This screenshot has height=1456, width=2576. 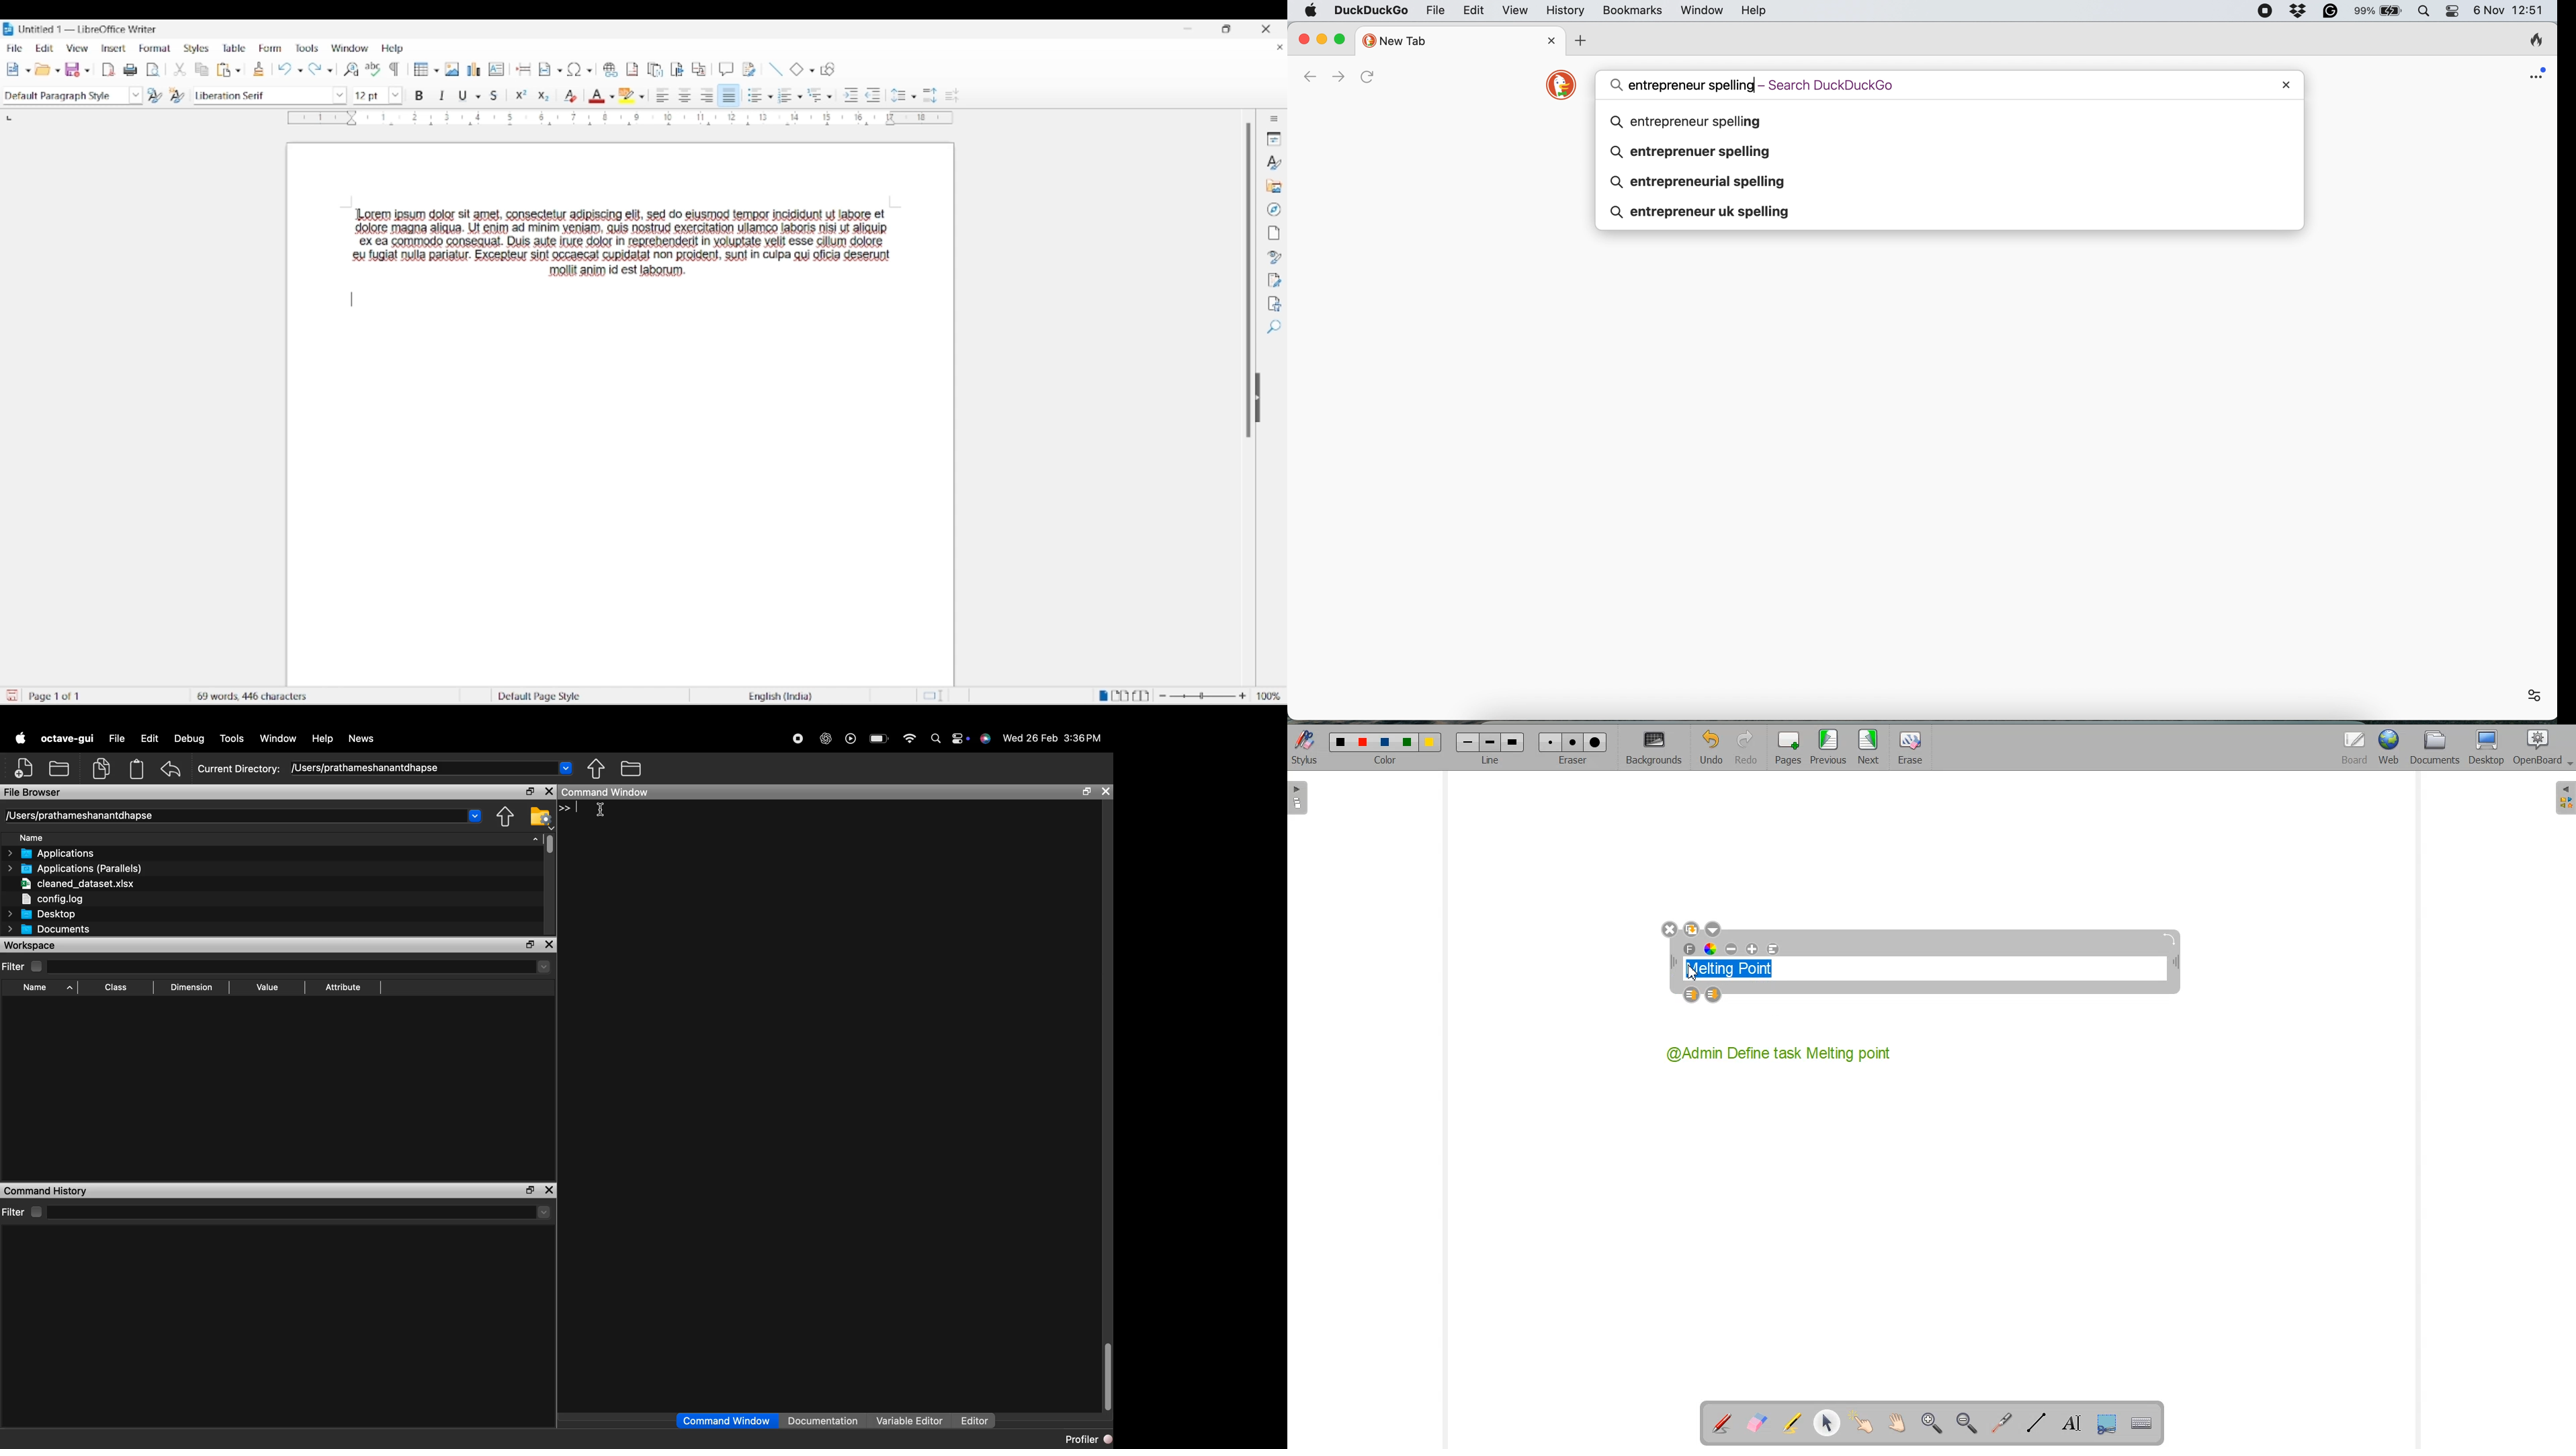 I want to click on Form, so click(x=270, y=48).